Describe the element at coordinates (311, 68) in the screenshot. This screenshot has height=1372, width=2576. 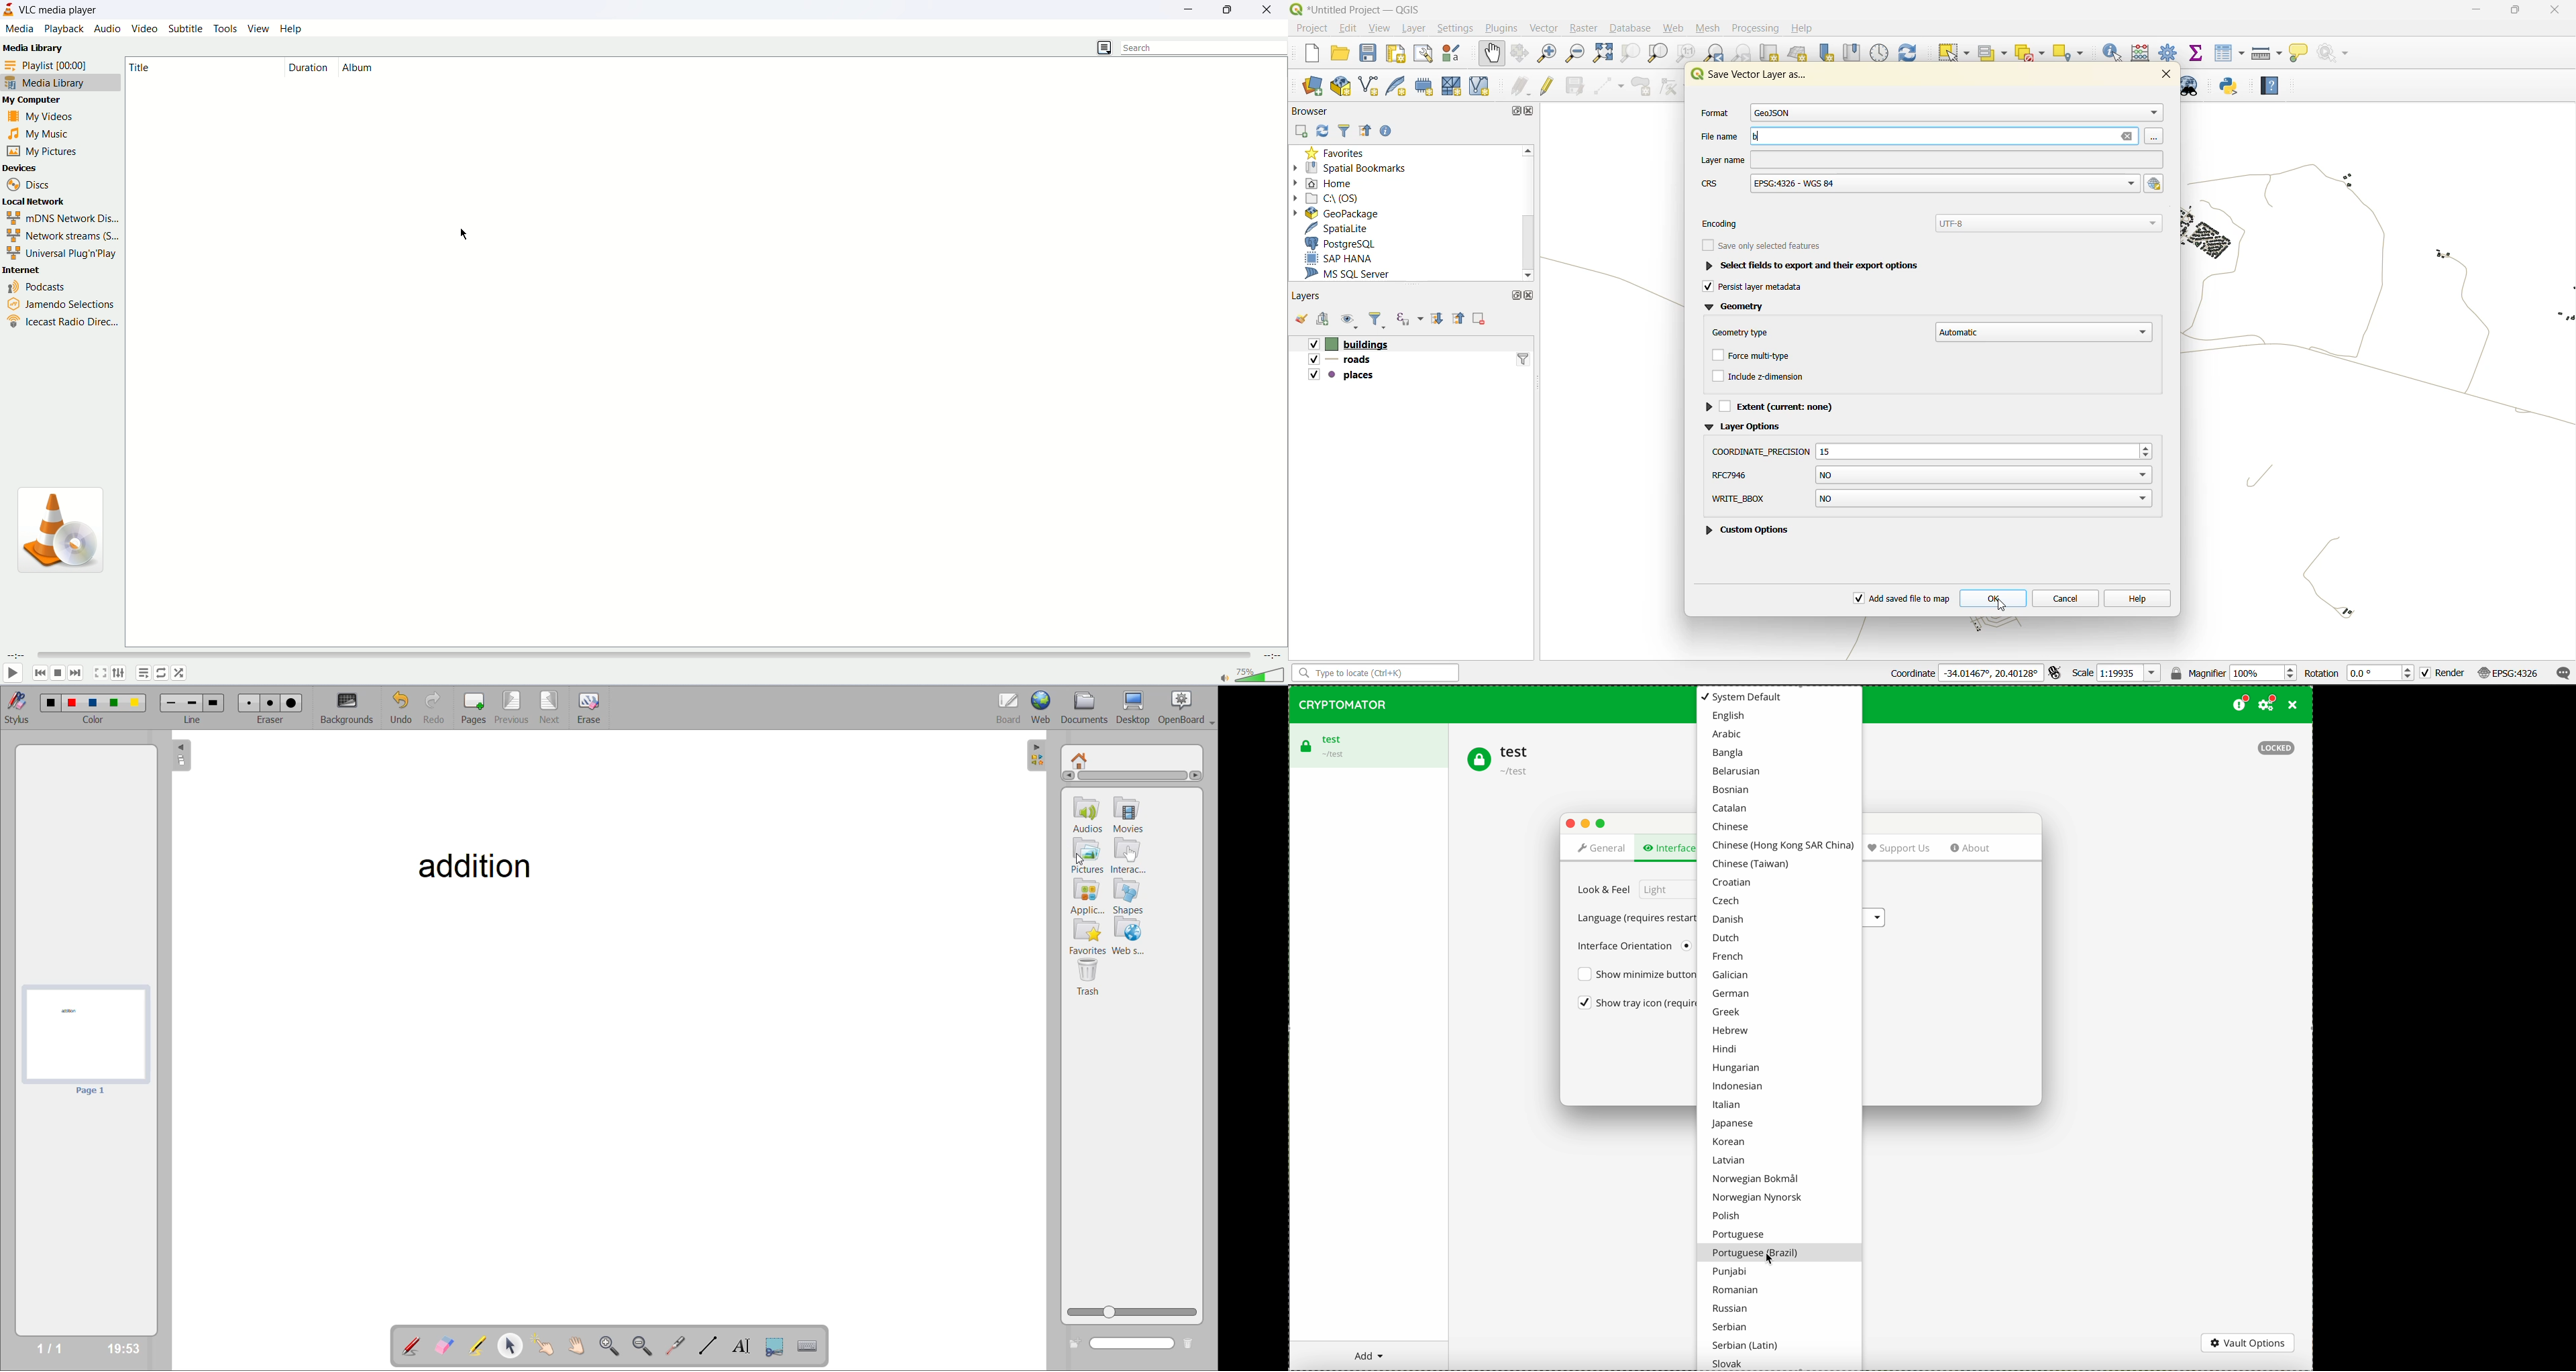
I see `duration` at that location.